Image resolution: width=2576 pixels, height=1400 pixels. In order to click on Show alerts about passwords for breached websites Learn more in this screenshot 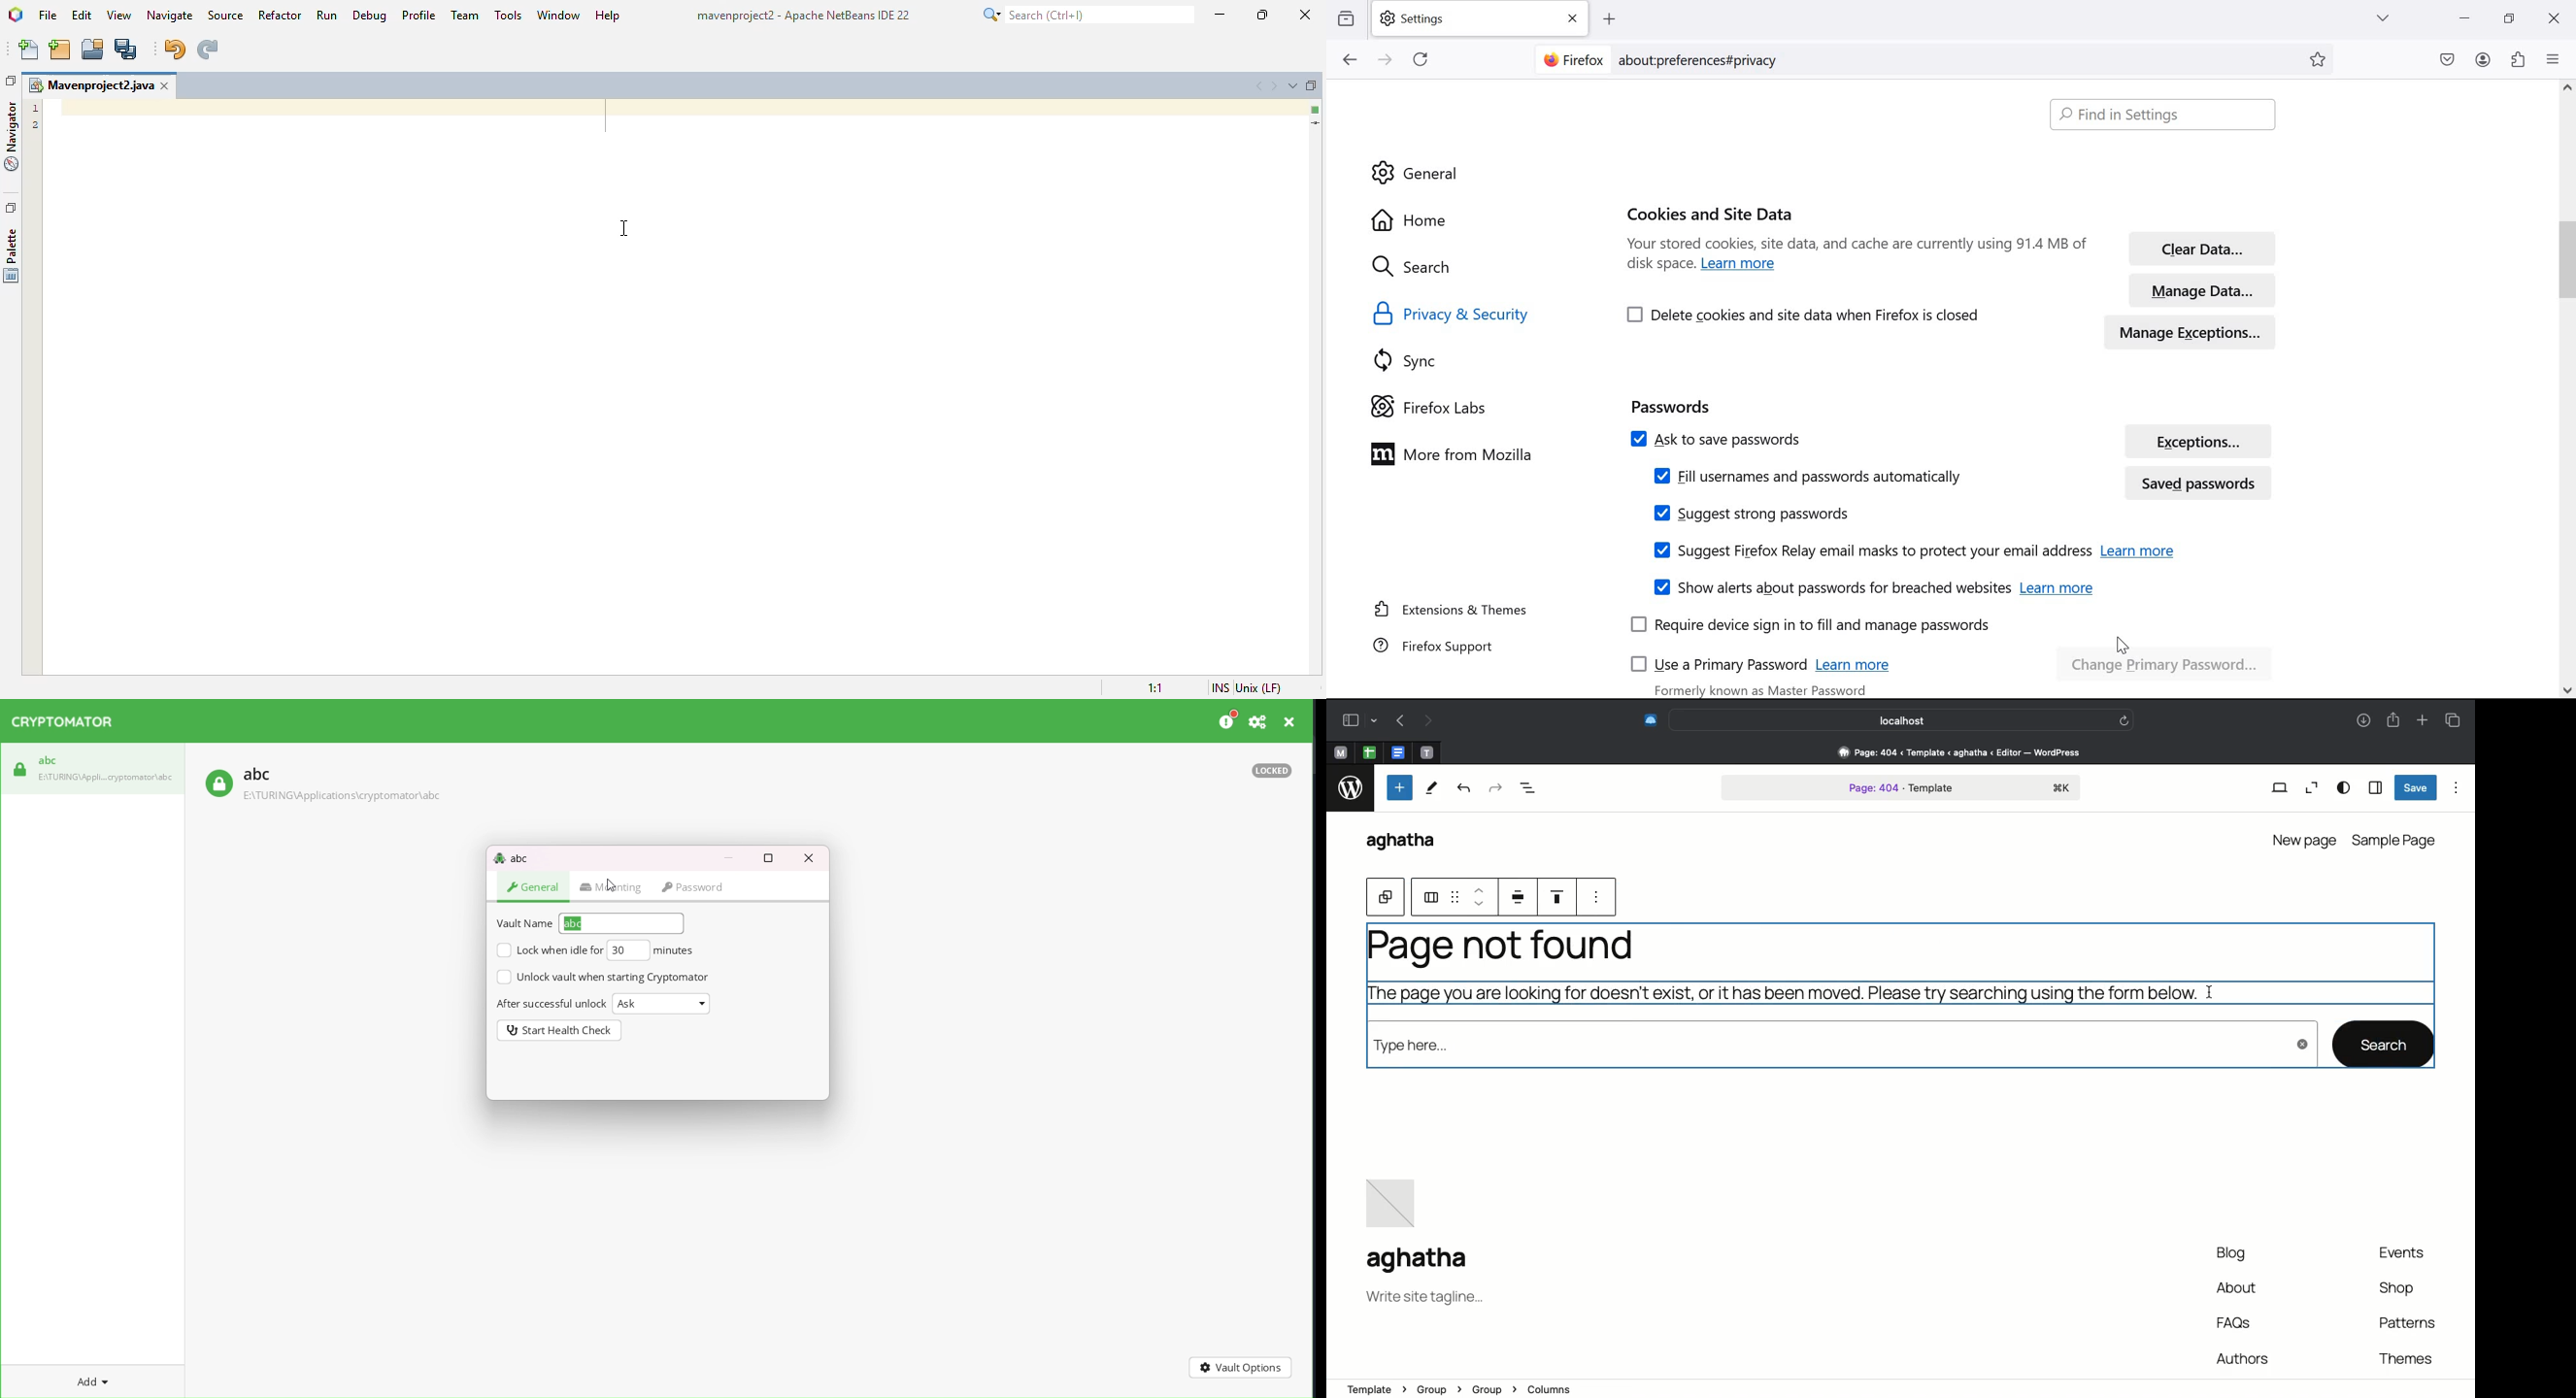, I will do `click(1871, 586)`.